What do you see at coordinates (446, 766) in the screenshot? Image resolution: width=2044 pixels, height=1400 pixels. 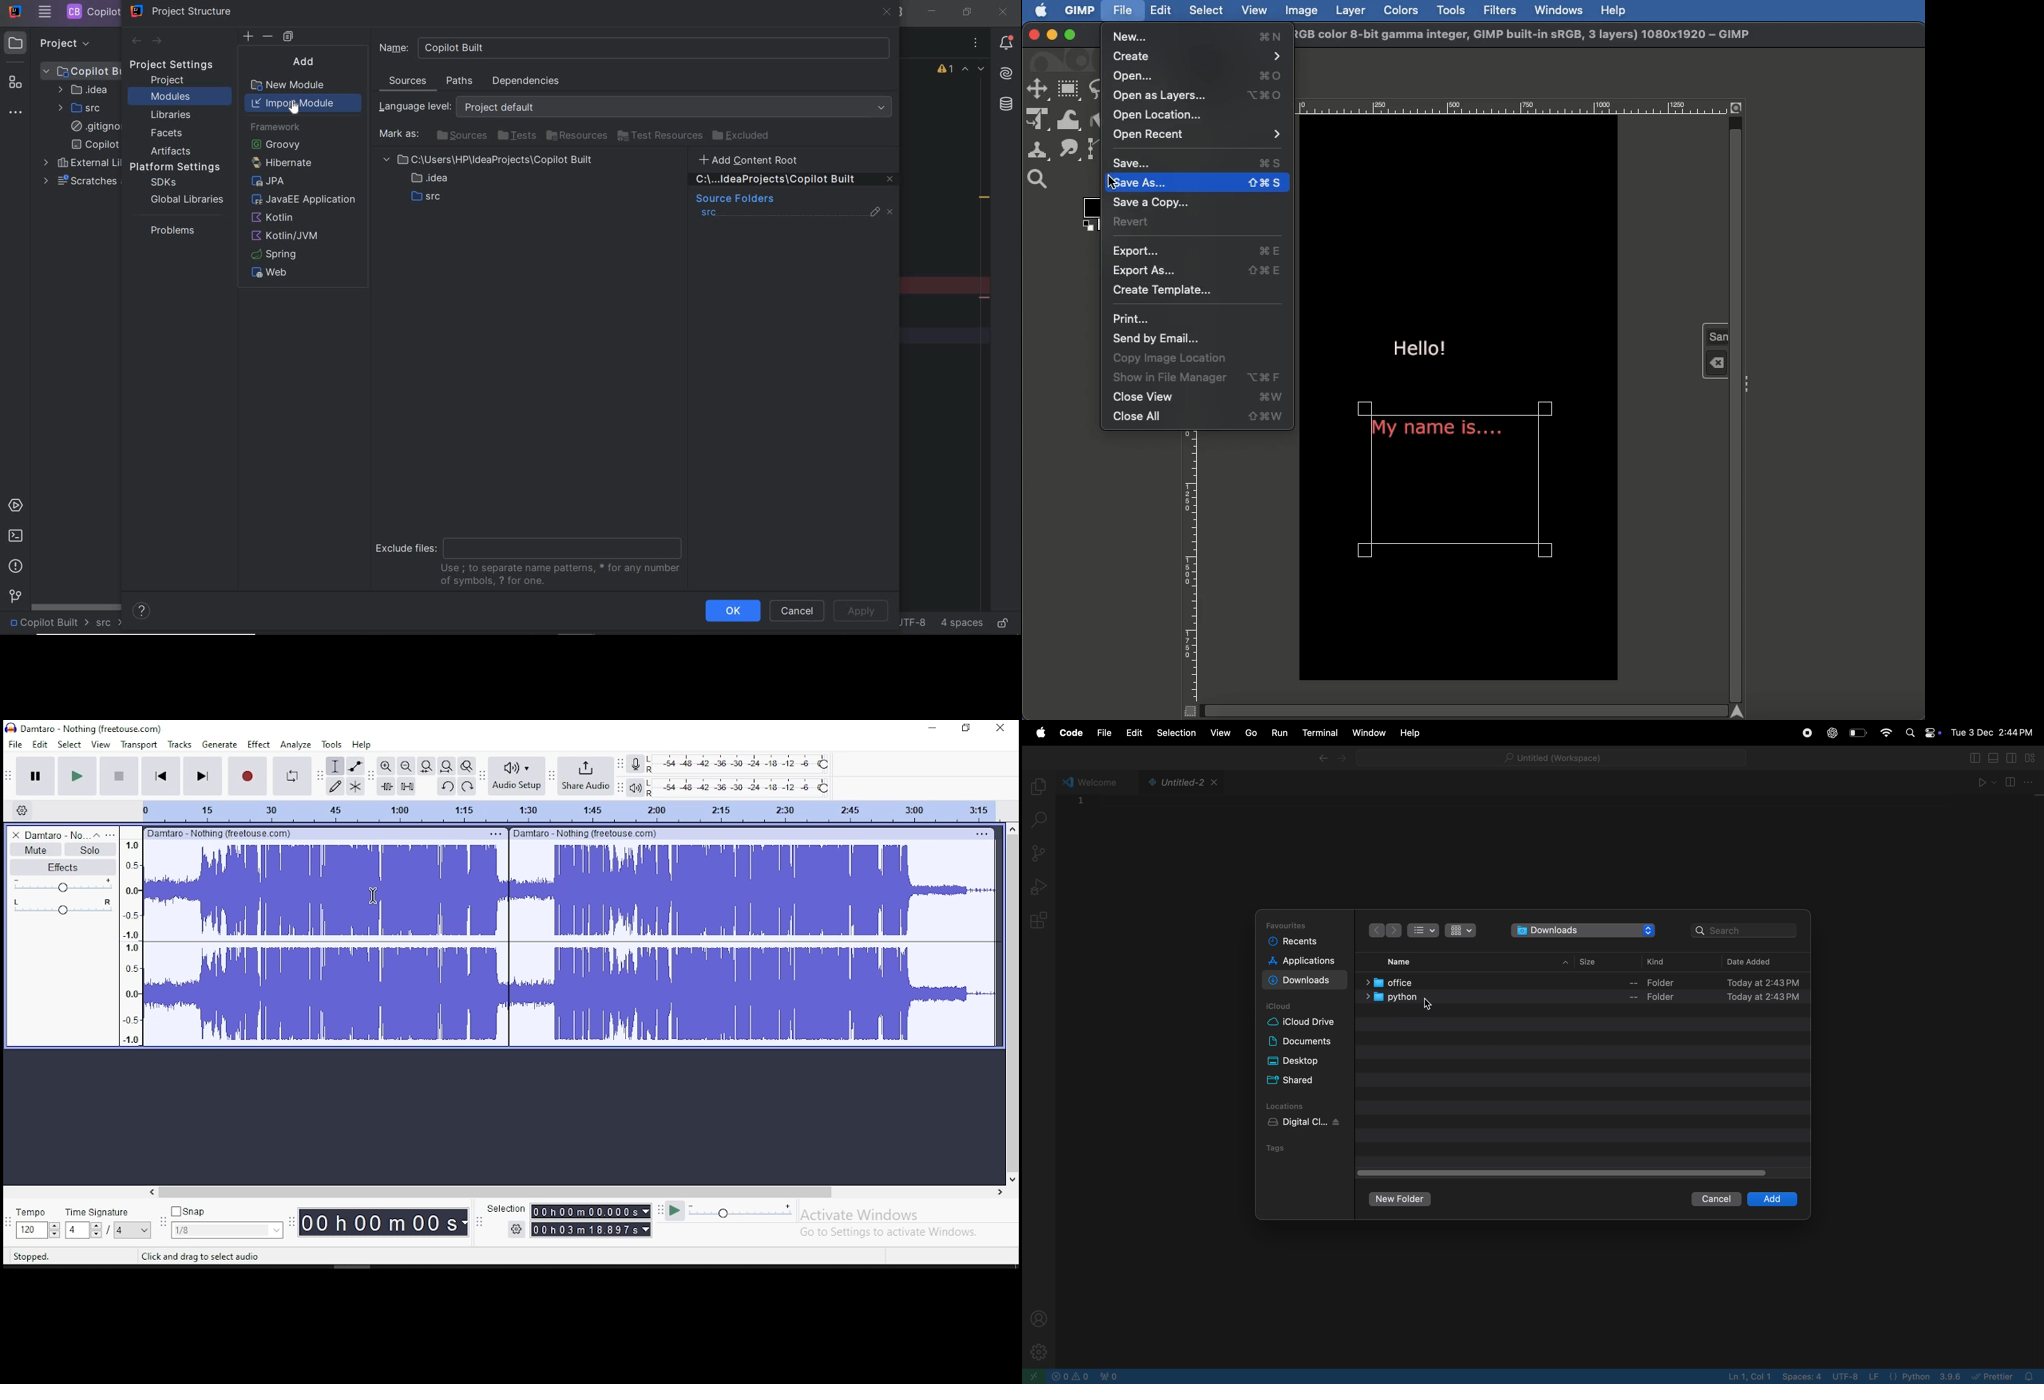 I see `fit project to width` at bounding box center [446, 766].